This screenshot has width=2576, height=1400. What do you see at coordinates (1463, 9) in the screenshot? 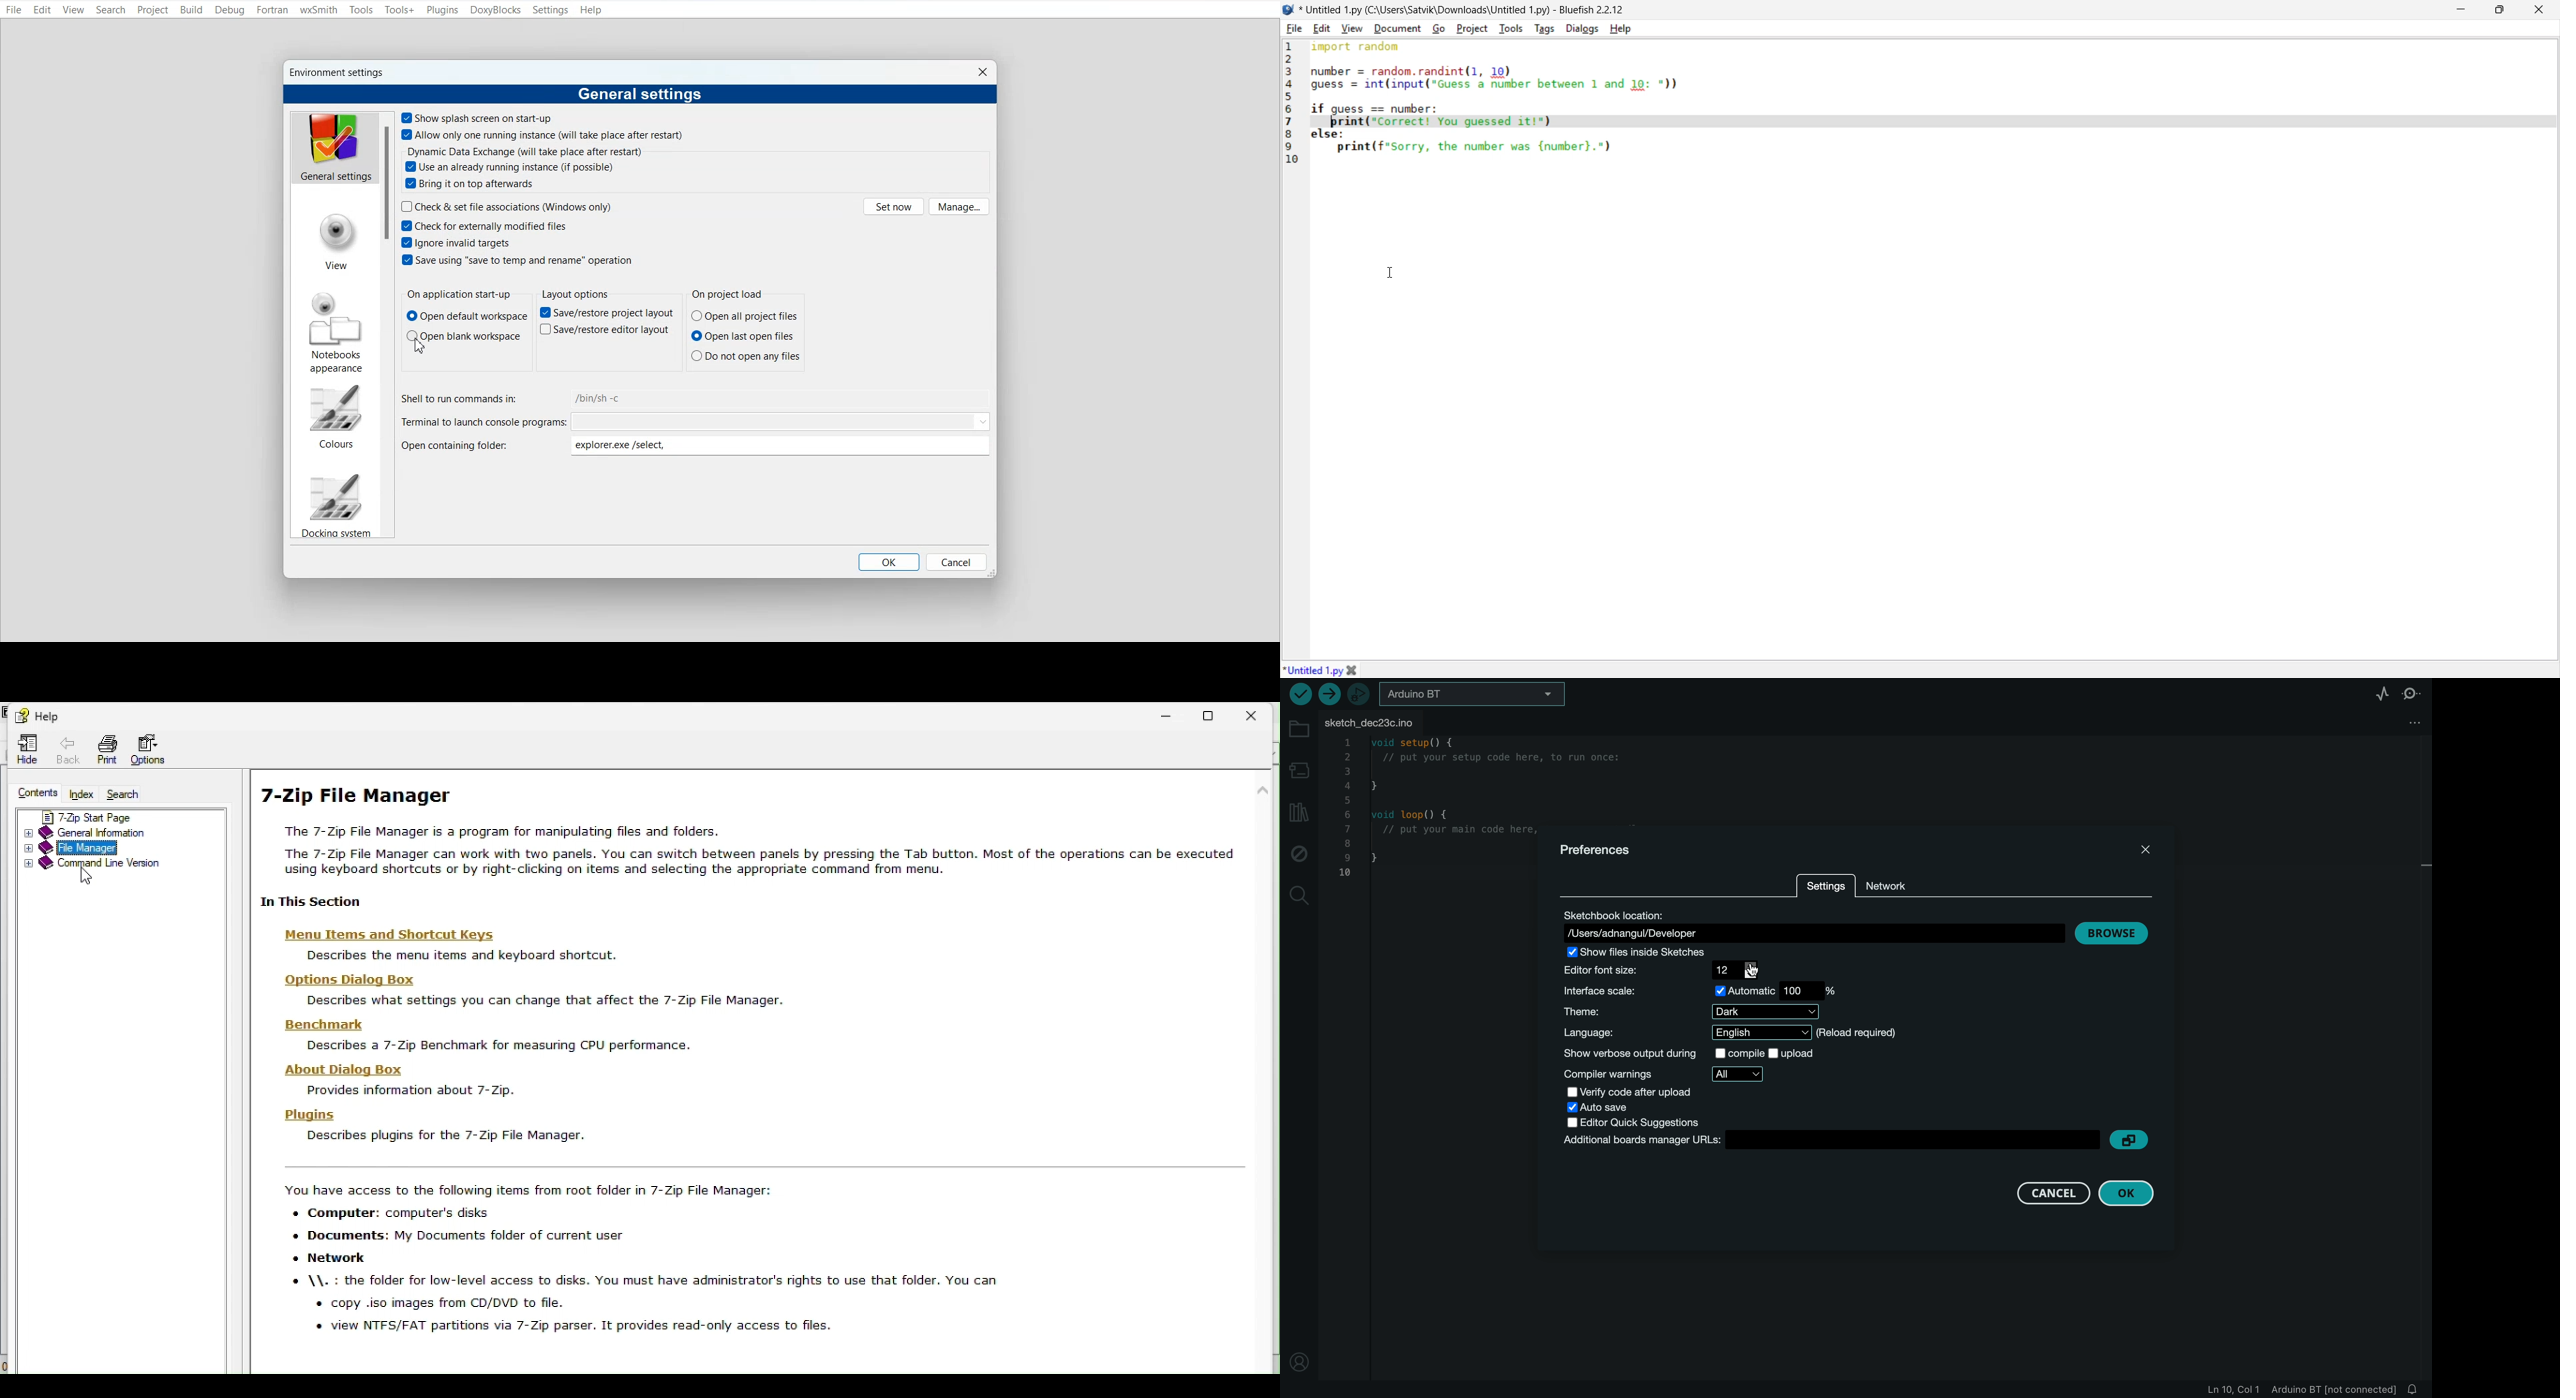
I see `* Untitled 1.py (C:\Users\Satvik\Downloads\Untitled 1.py) - Bluefish 2.2.12` at bounding box center [1463, 9].